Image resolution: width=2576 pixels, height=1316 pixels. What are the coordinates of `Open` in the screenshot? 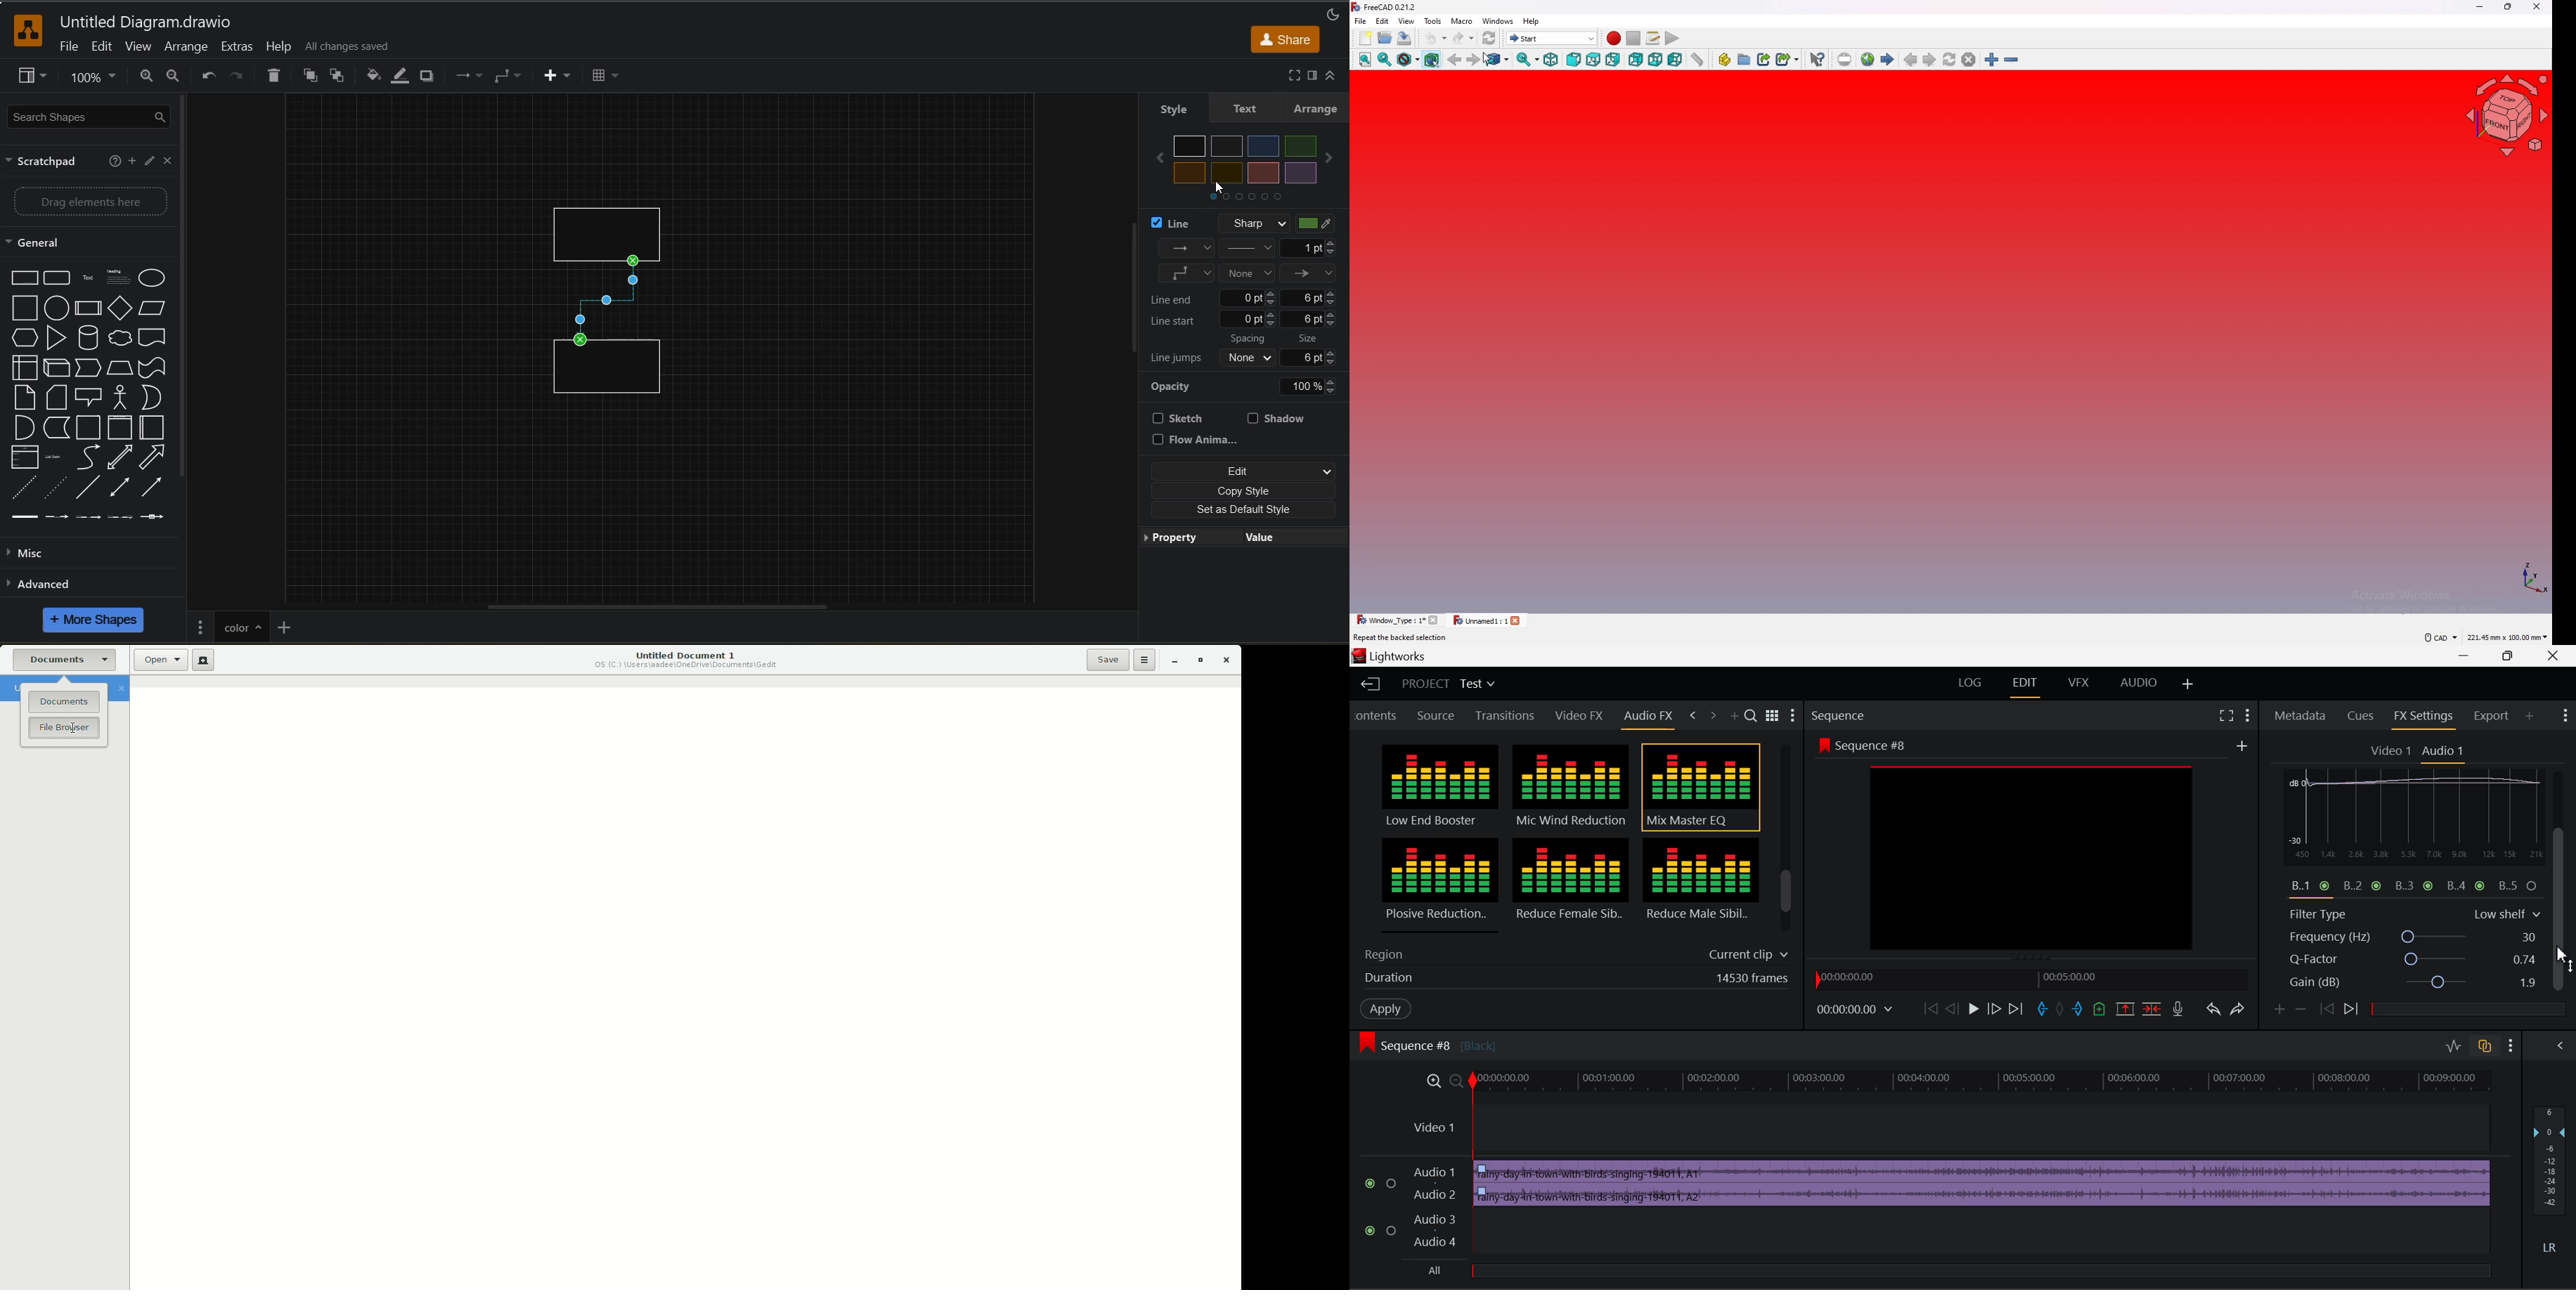 It's located at (157, 661).